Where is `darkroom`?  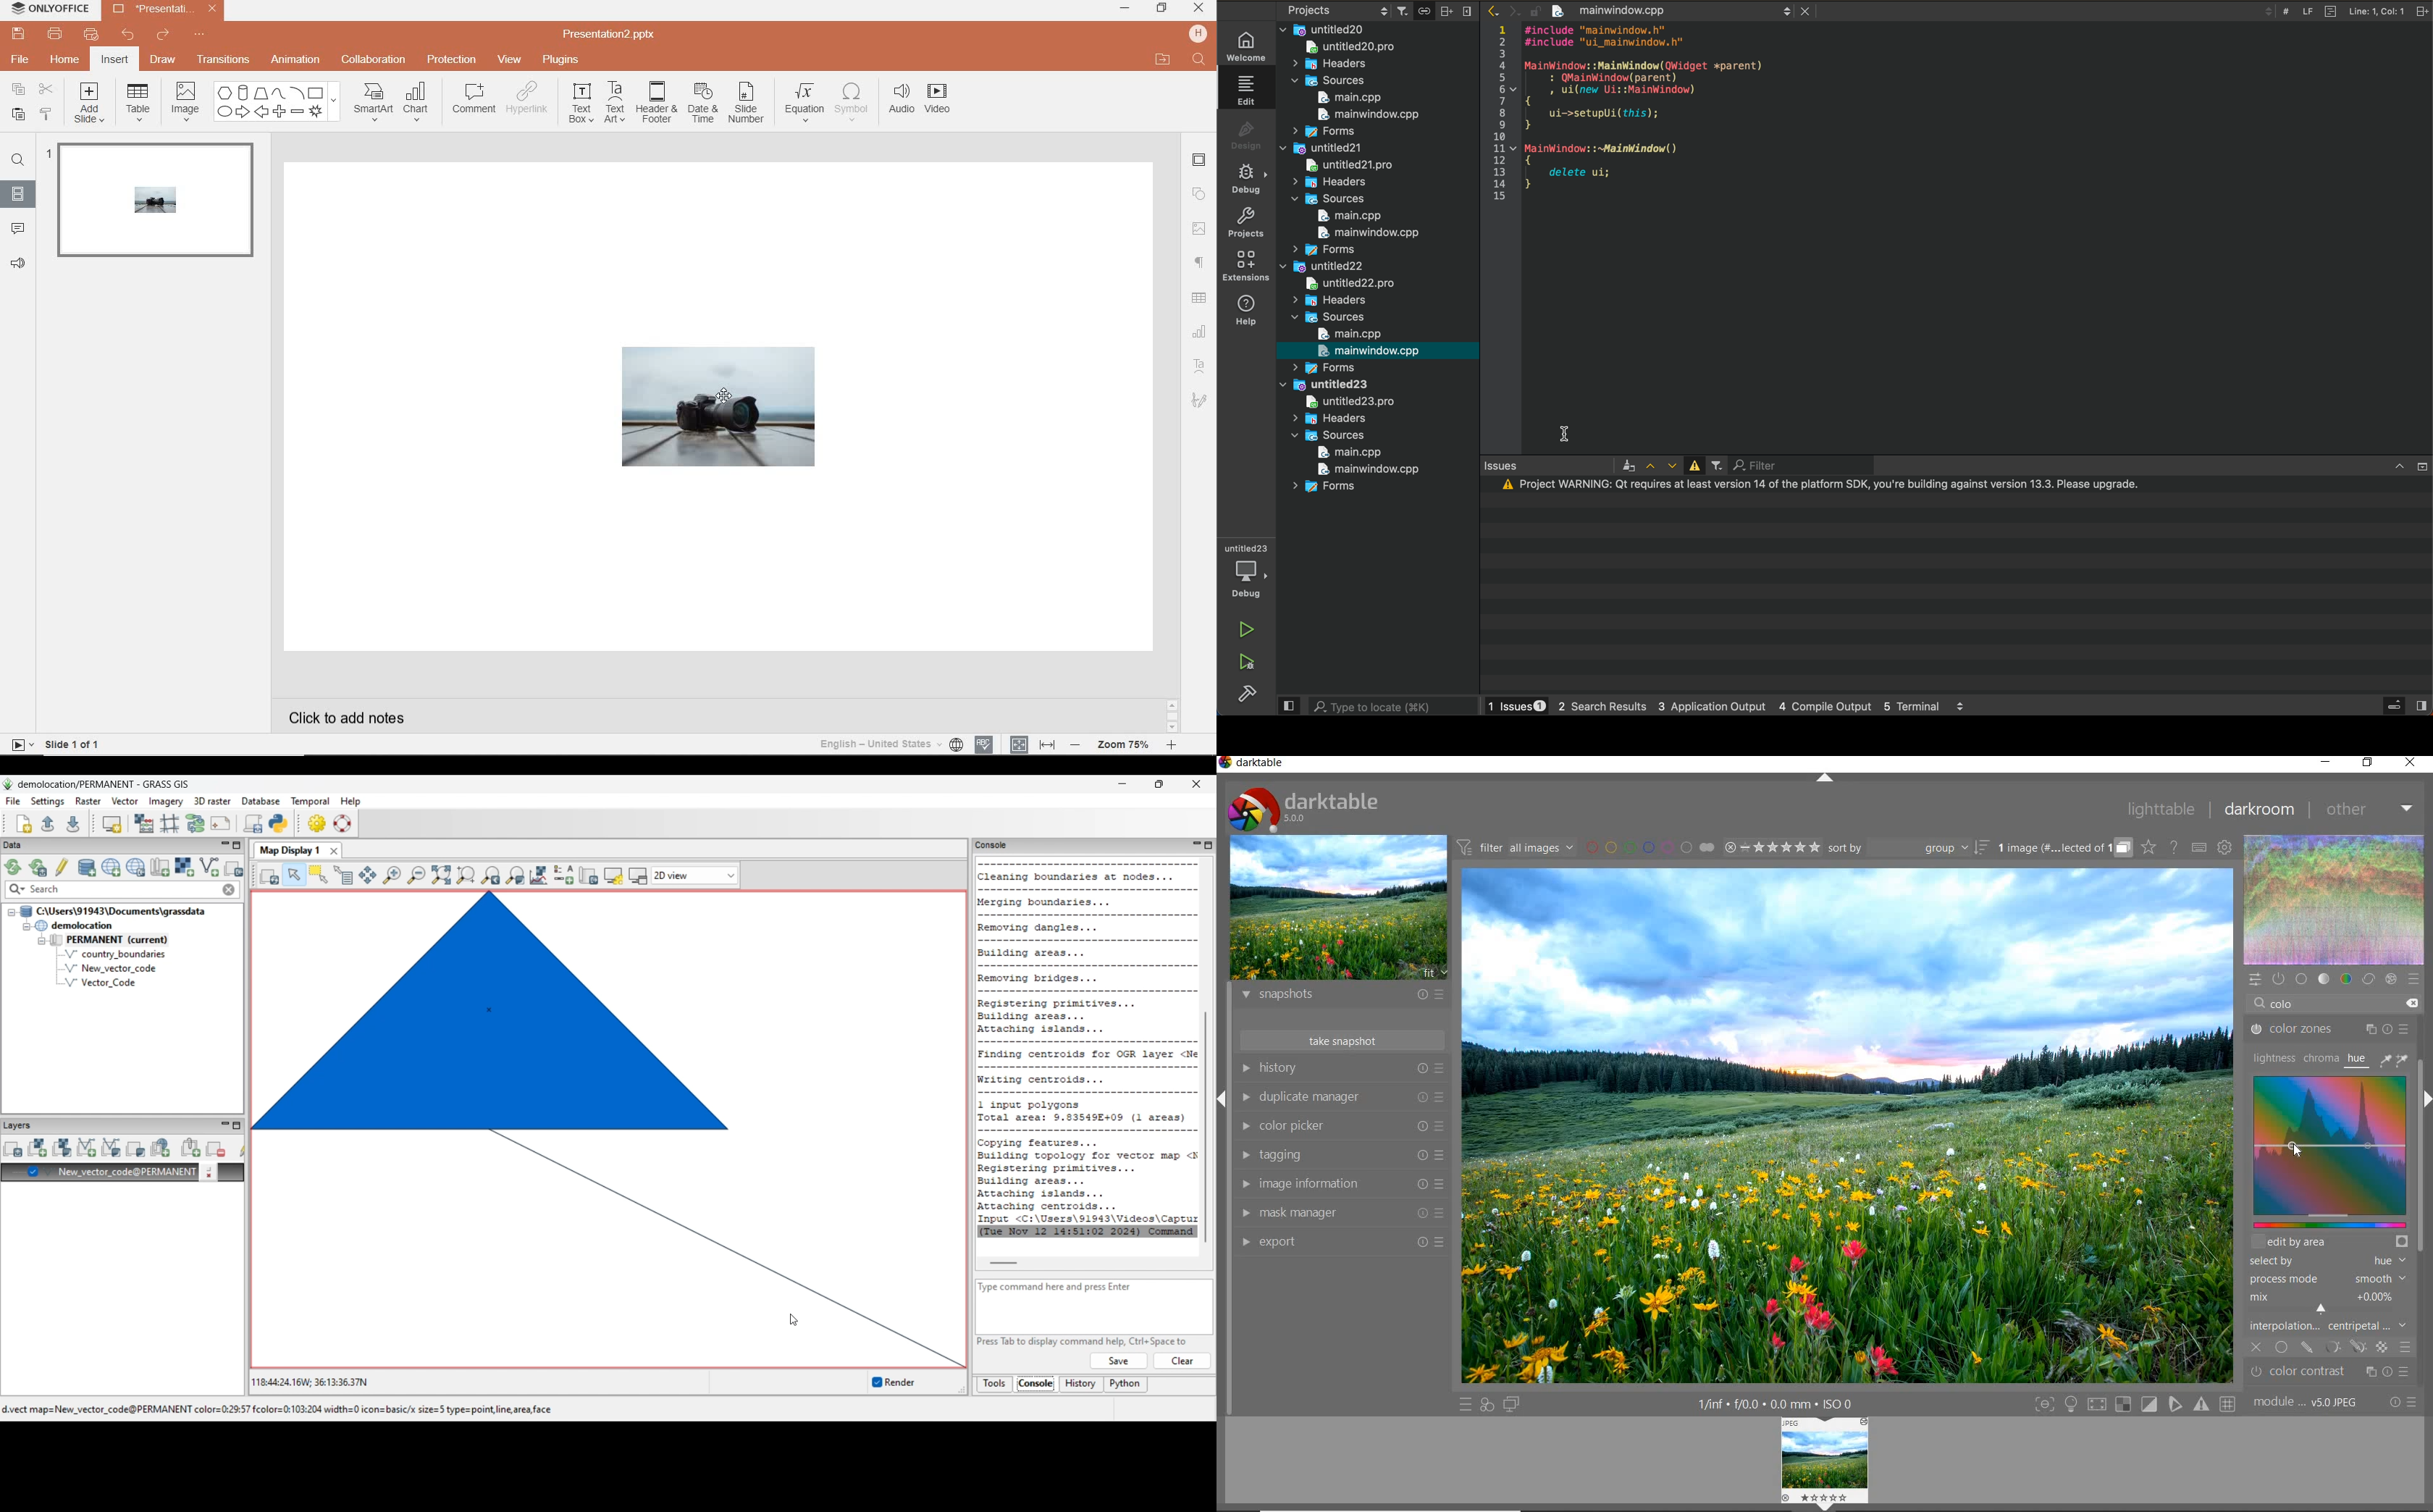 darkroom is located at coordinates (2261, 810).